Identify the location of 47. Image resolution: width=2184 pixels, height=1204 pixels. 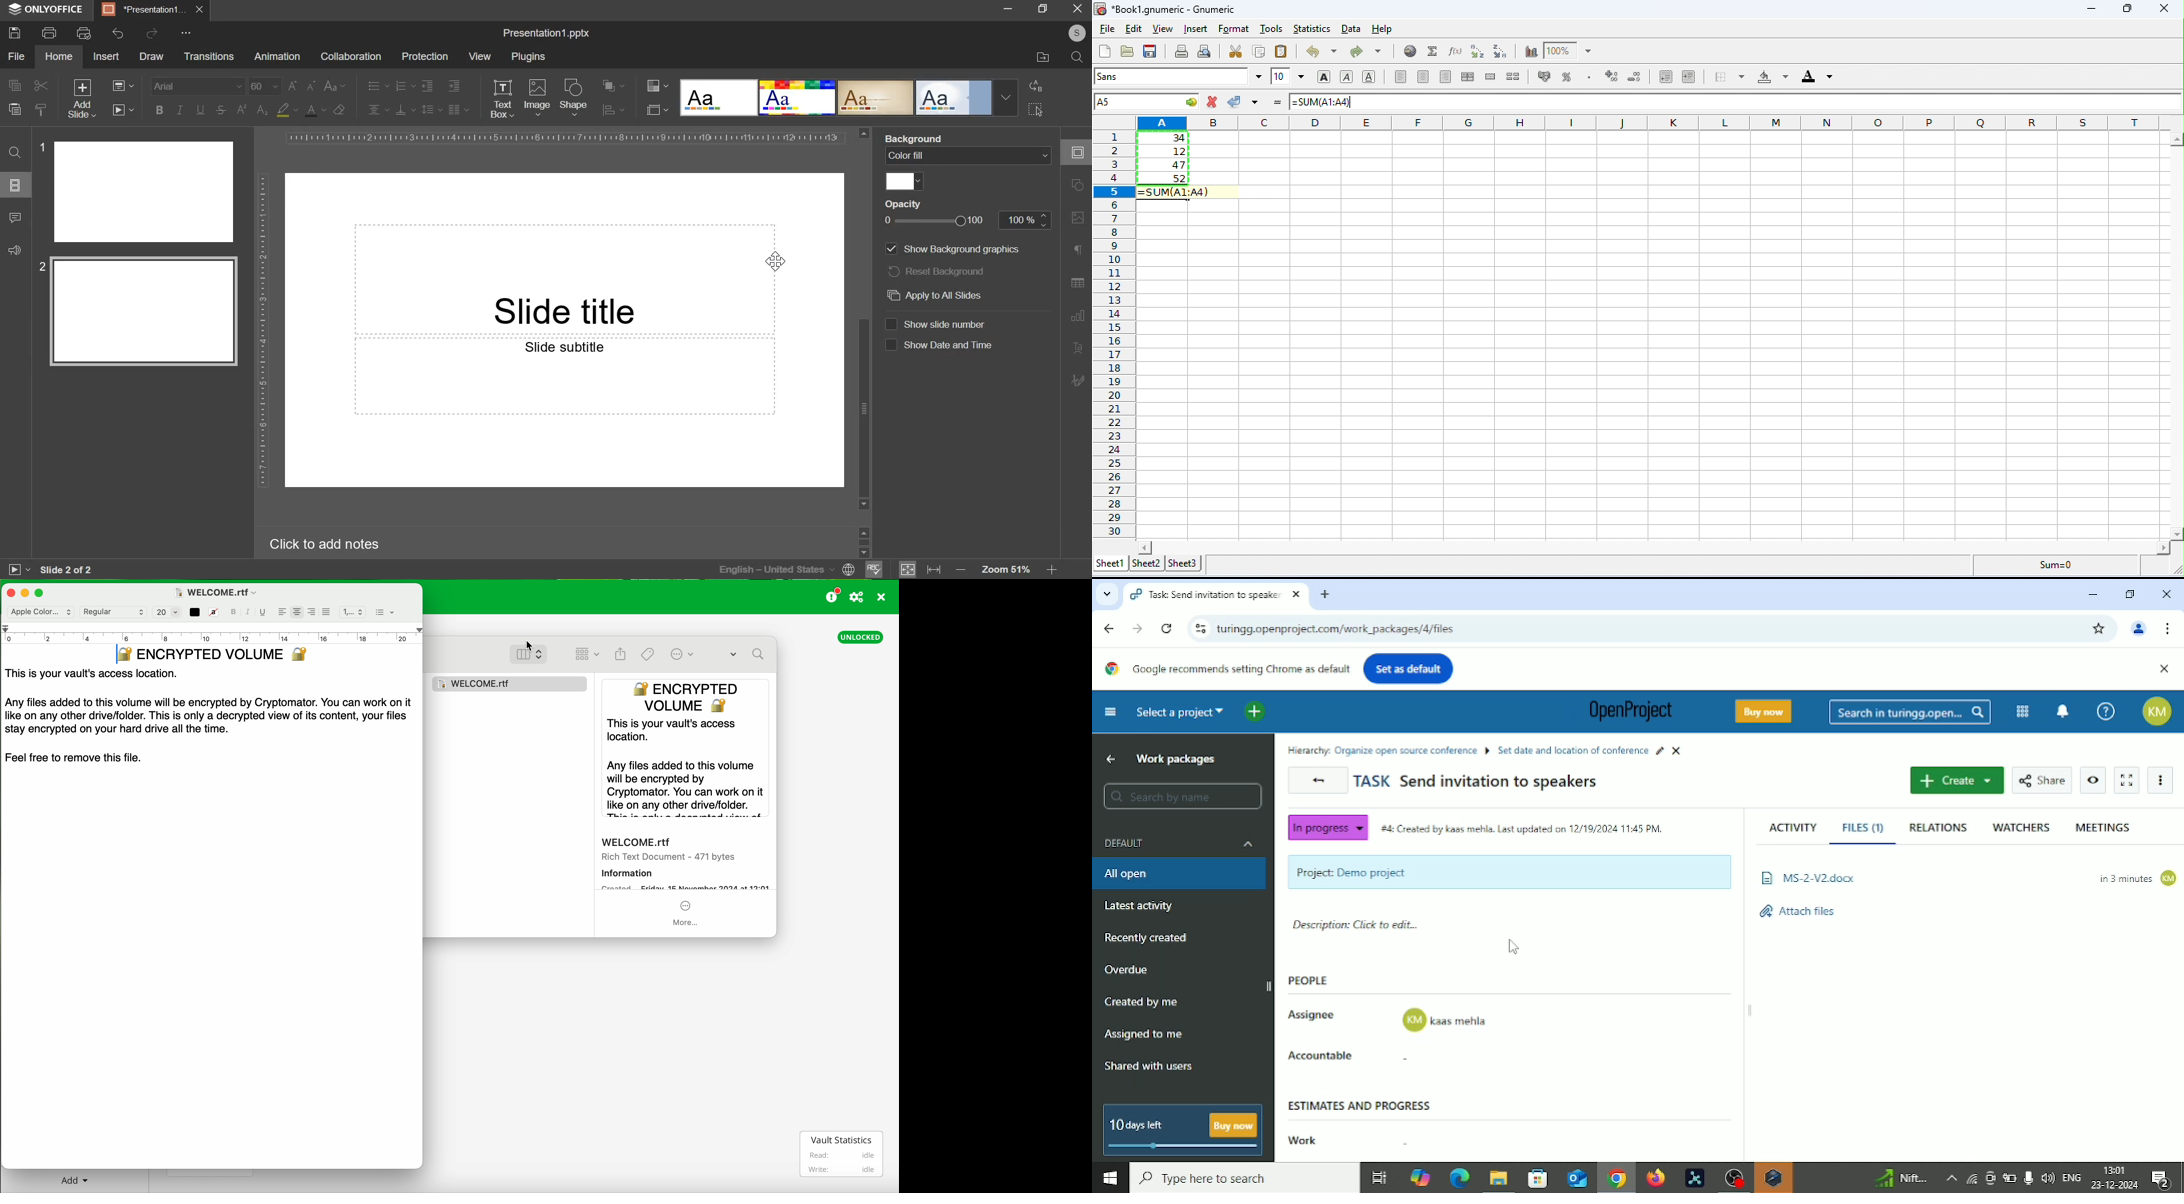
(1166, 165).